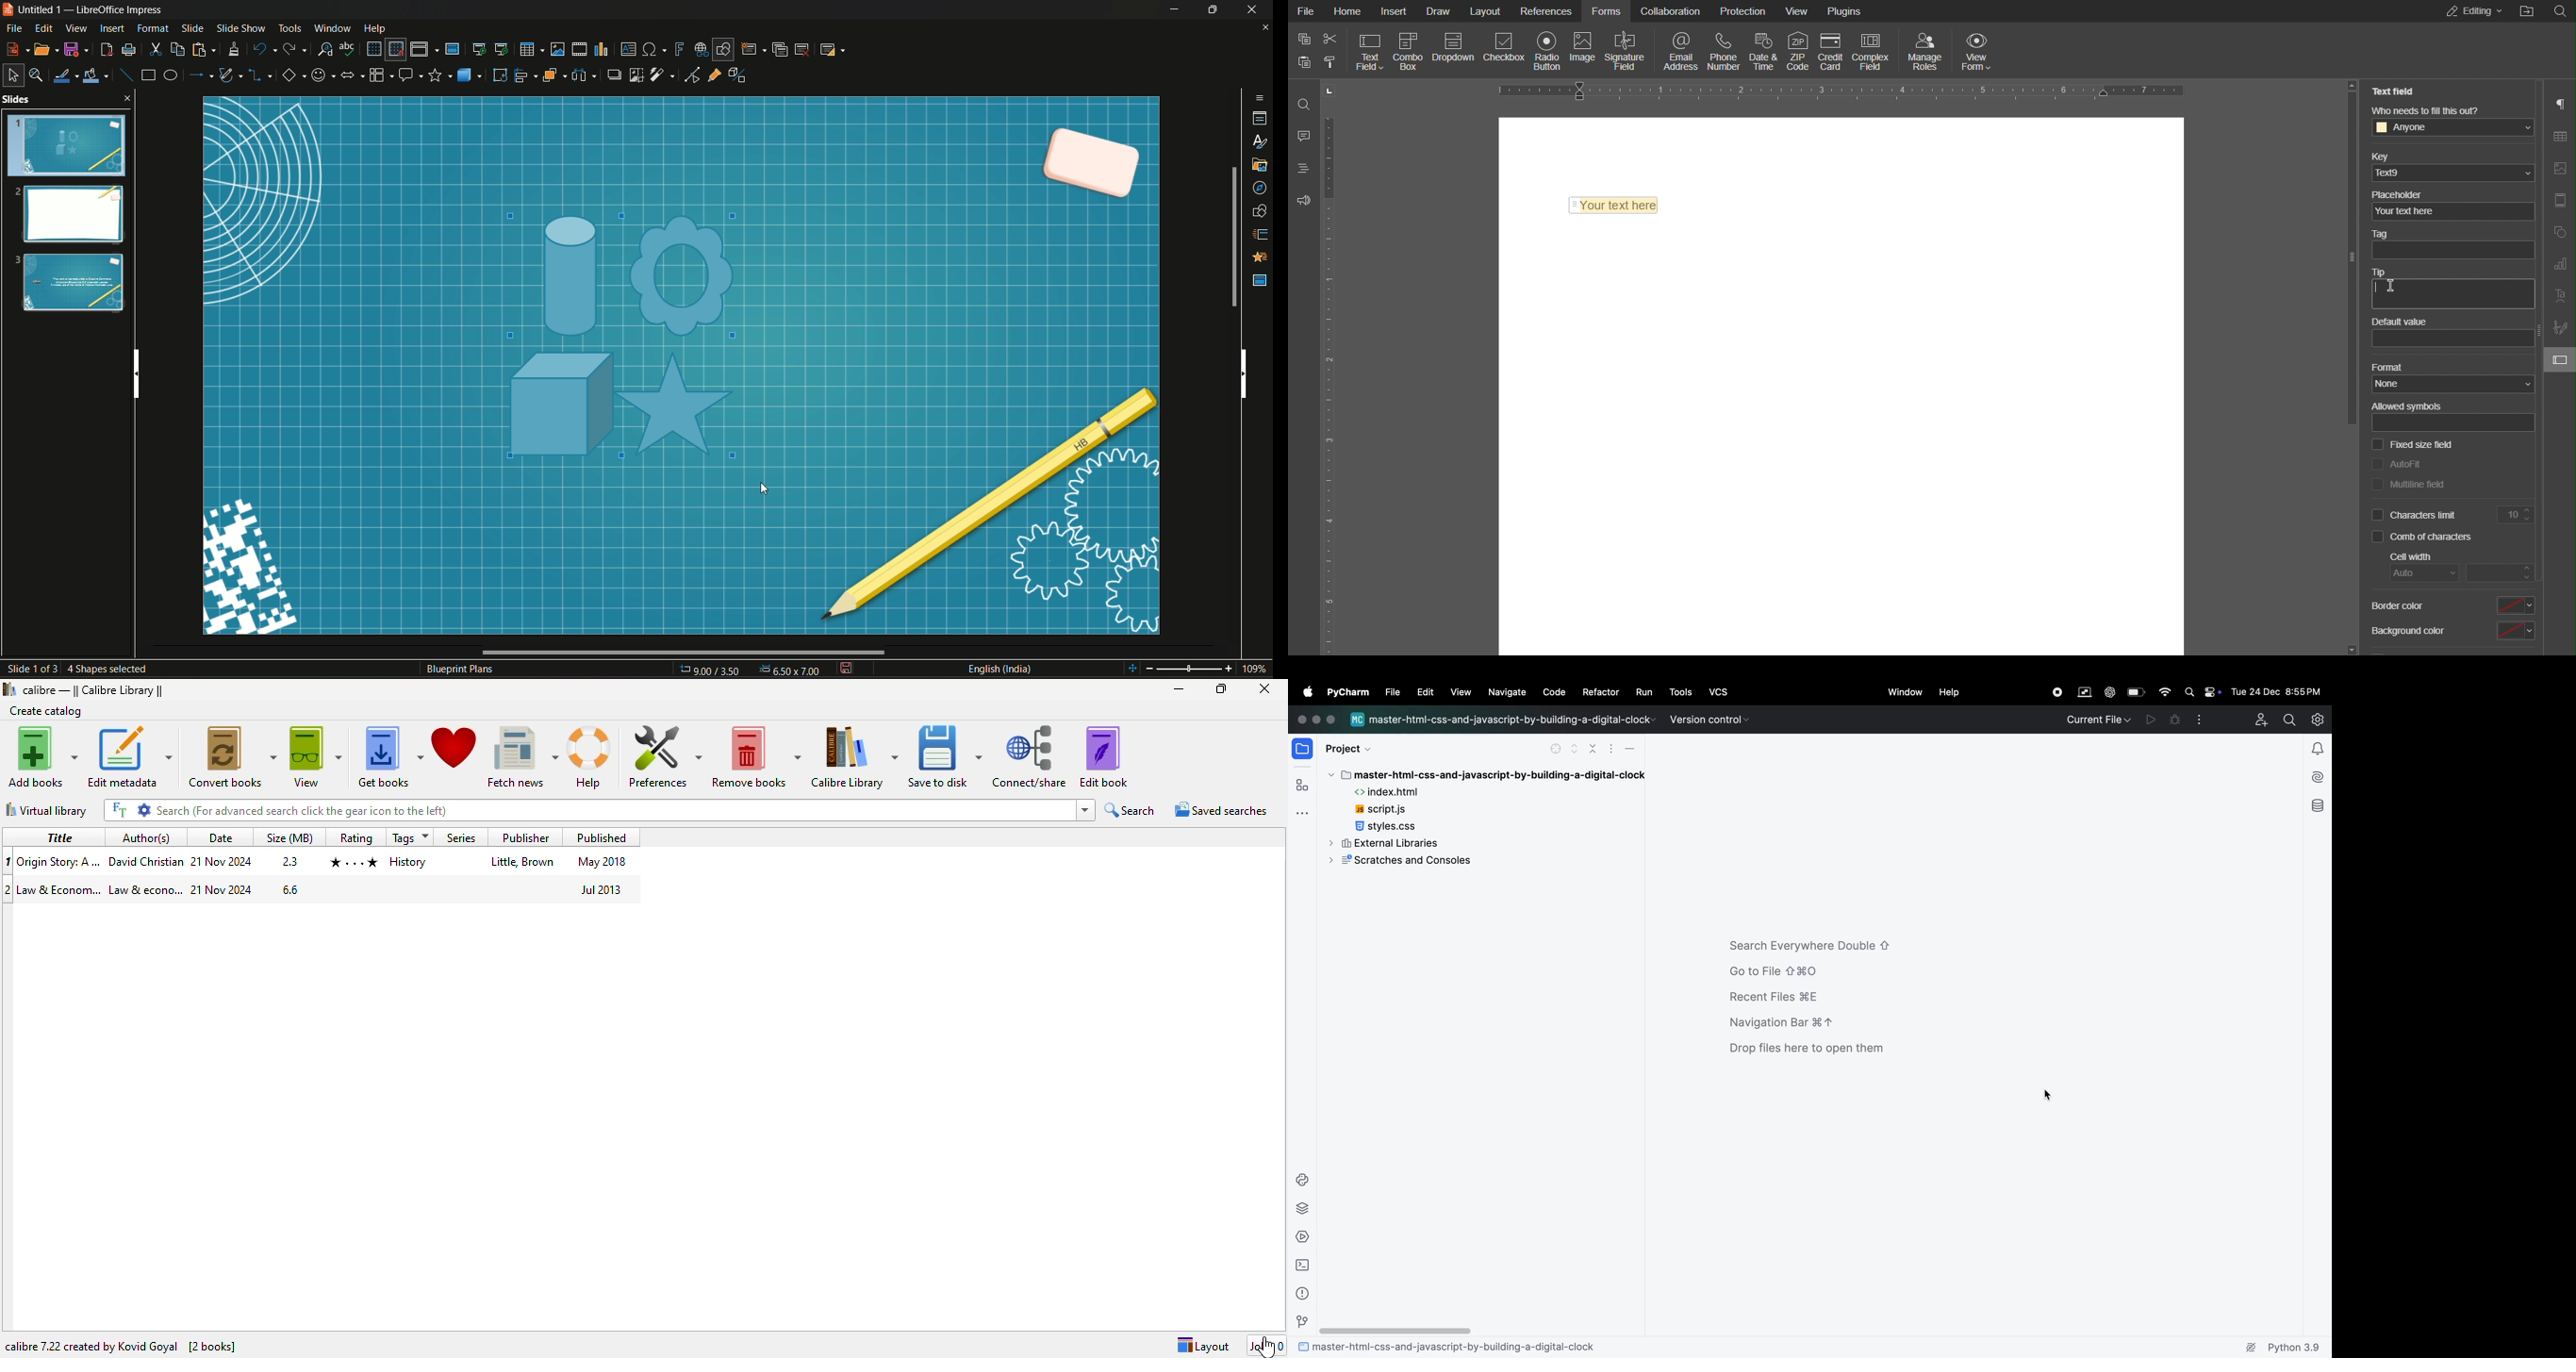 This screenshot has width=2576, height=1372. Describe the element at coordinates (380, 75) in the screenshot. I see `flowchart` at that location.